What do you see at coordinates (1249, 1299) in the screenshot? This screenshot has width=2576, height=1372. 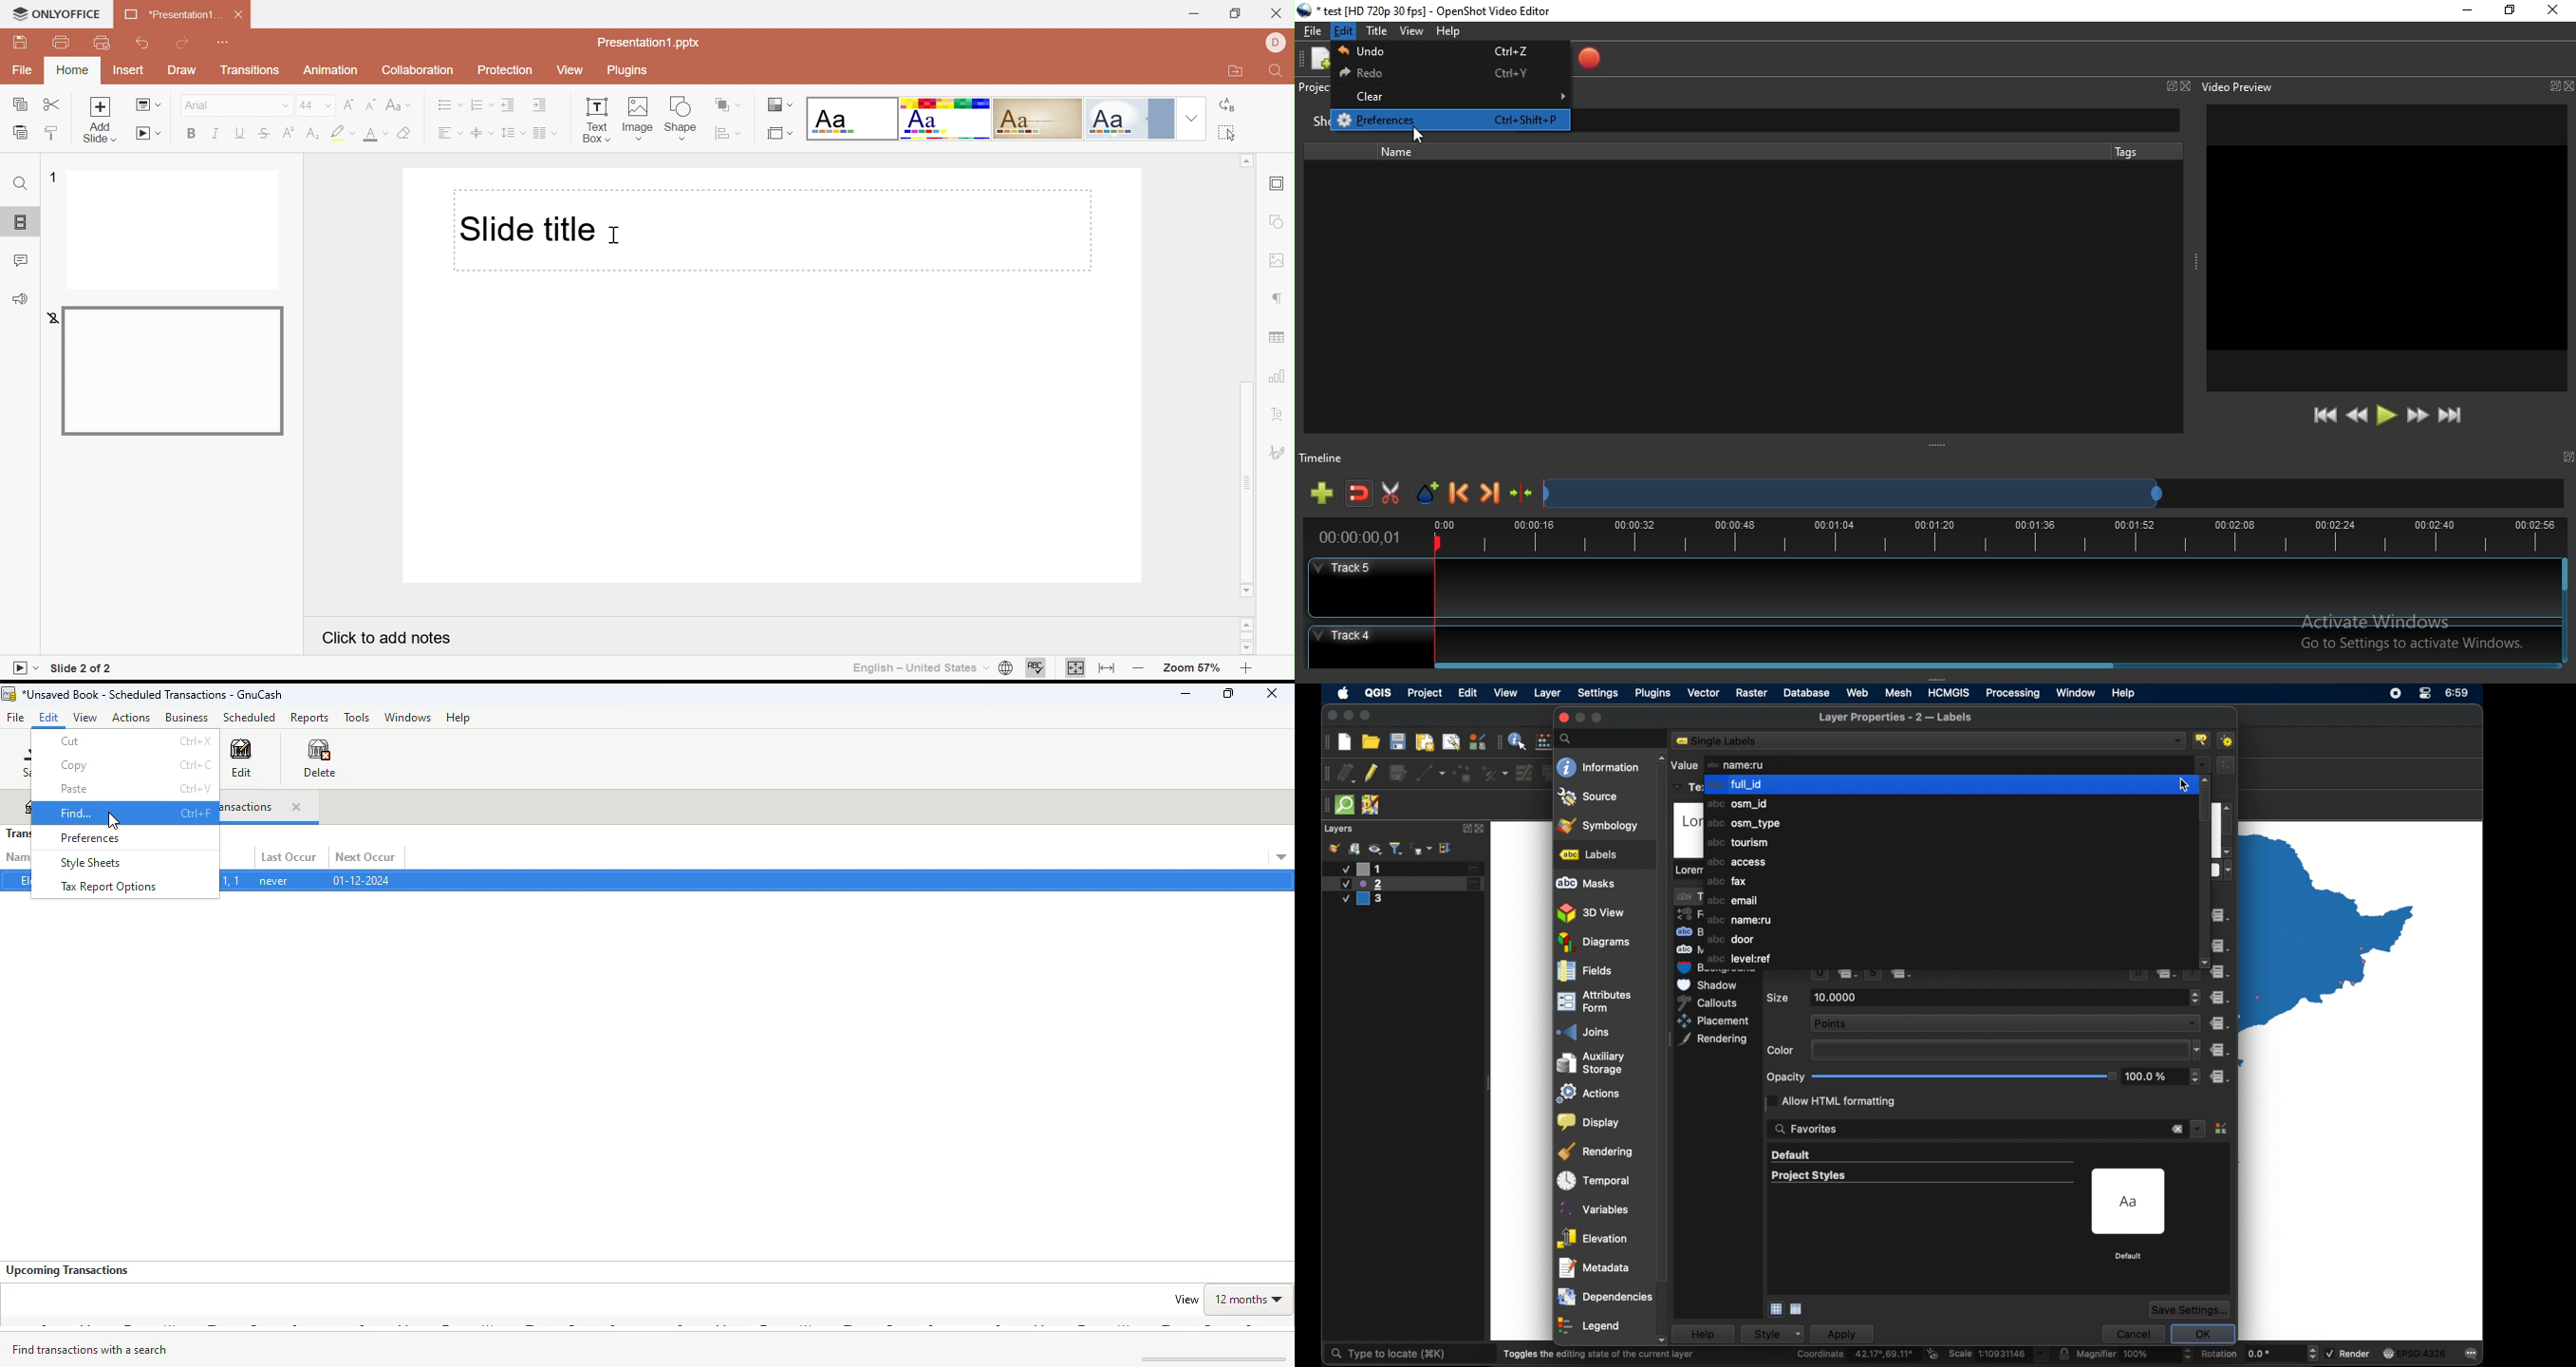 I see `12 months` at bounding box center [1249, 1299].